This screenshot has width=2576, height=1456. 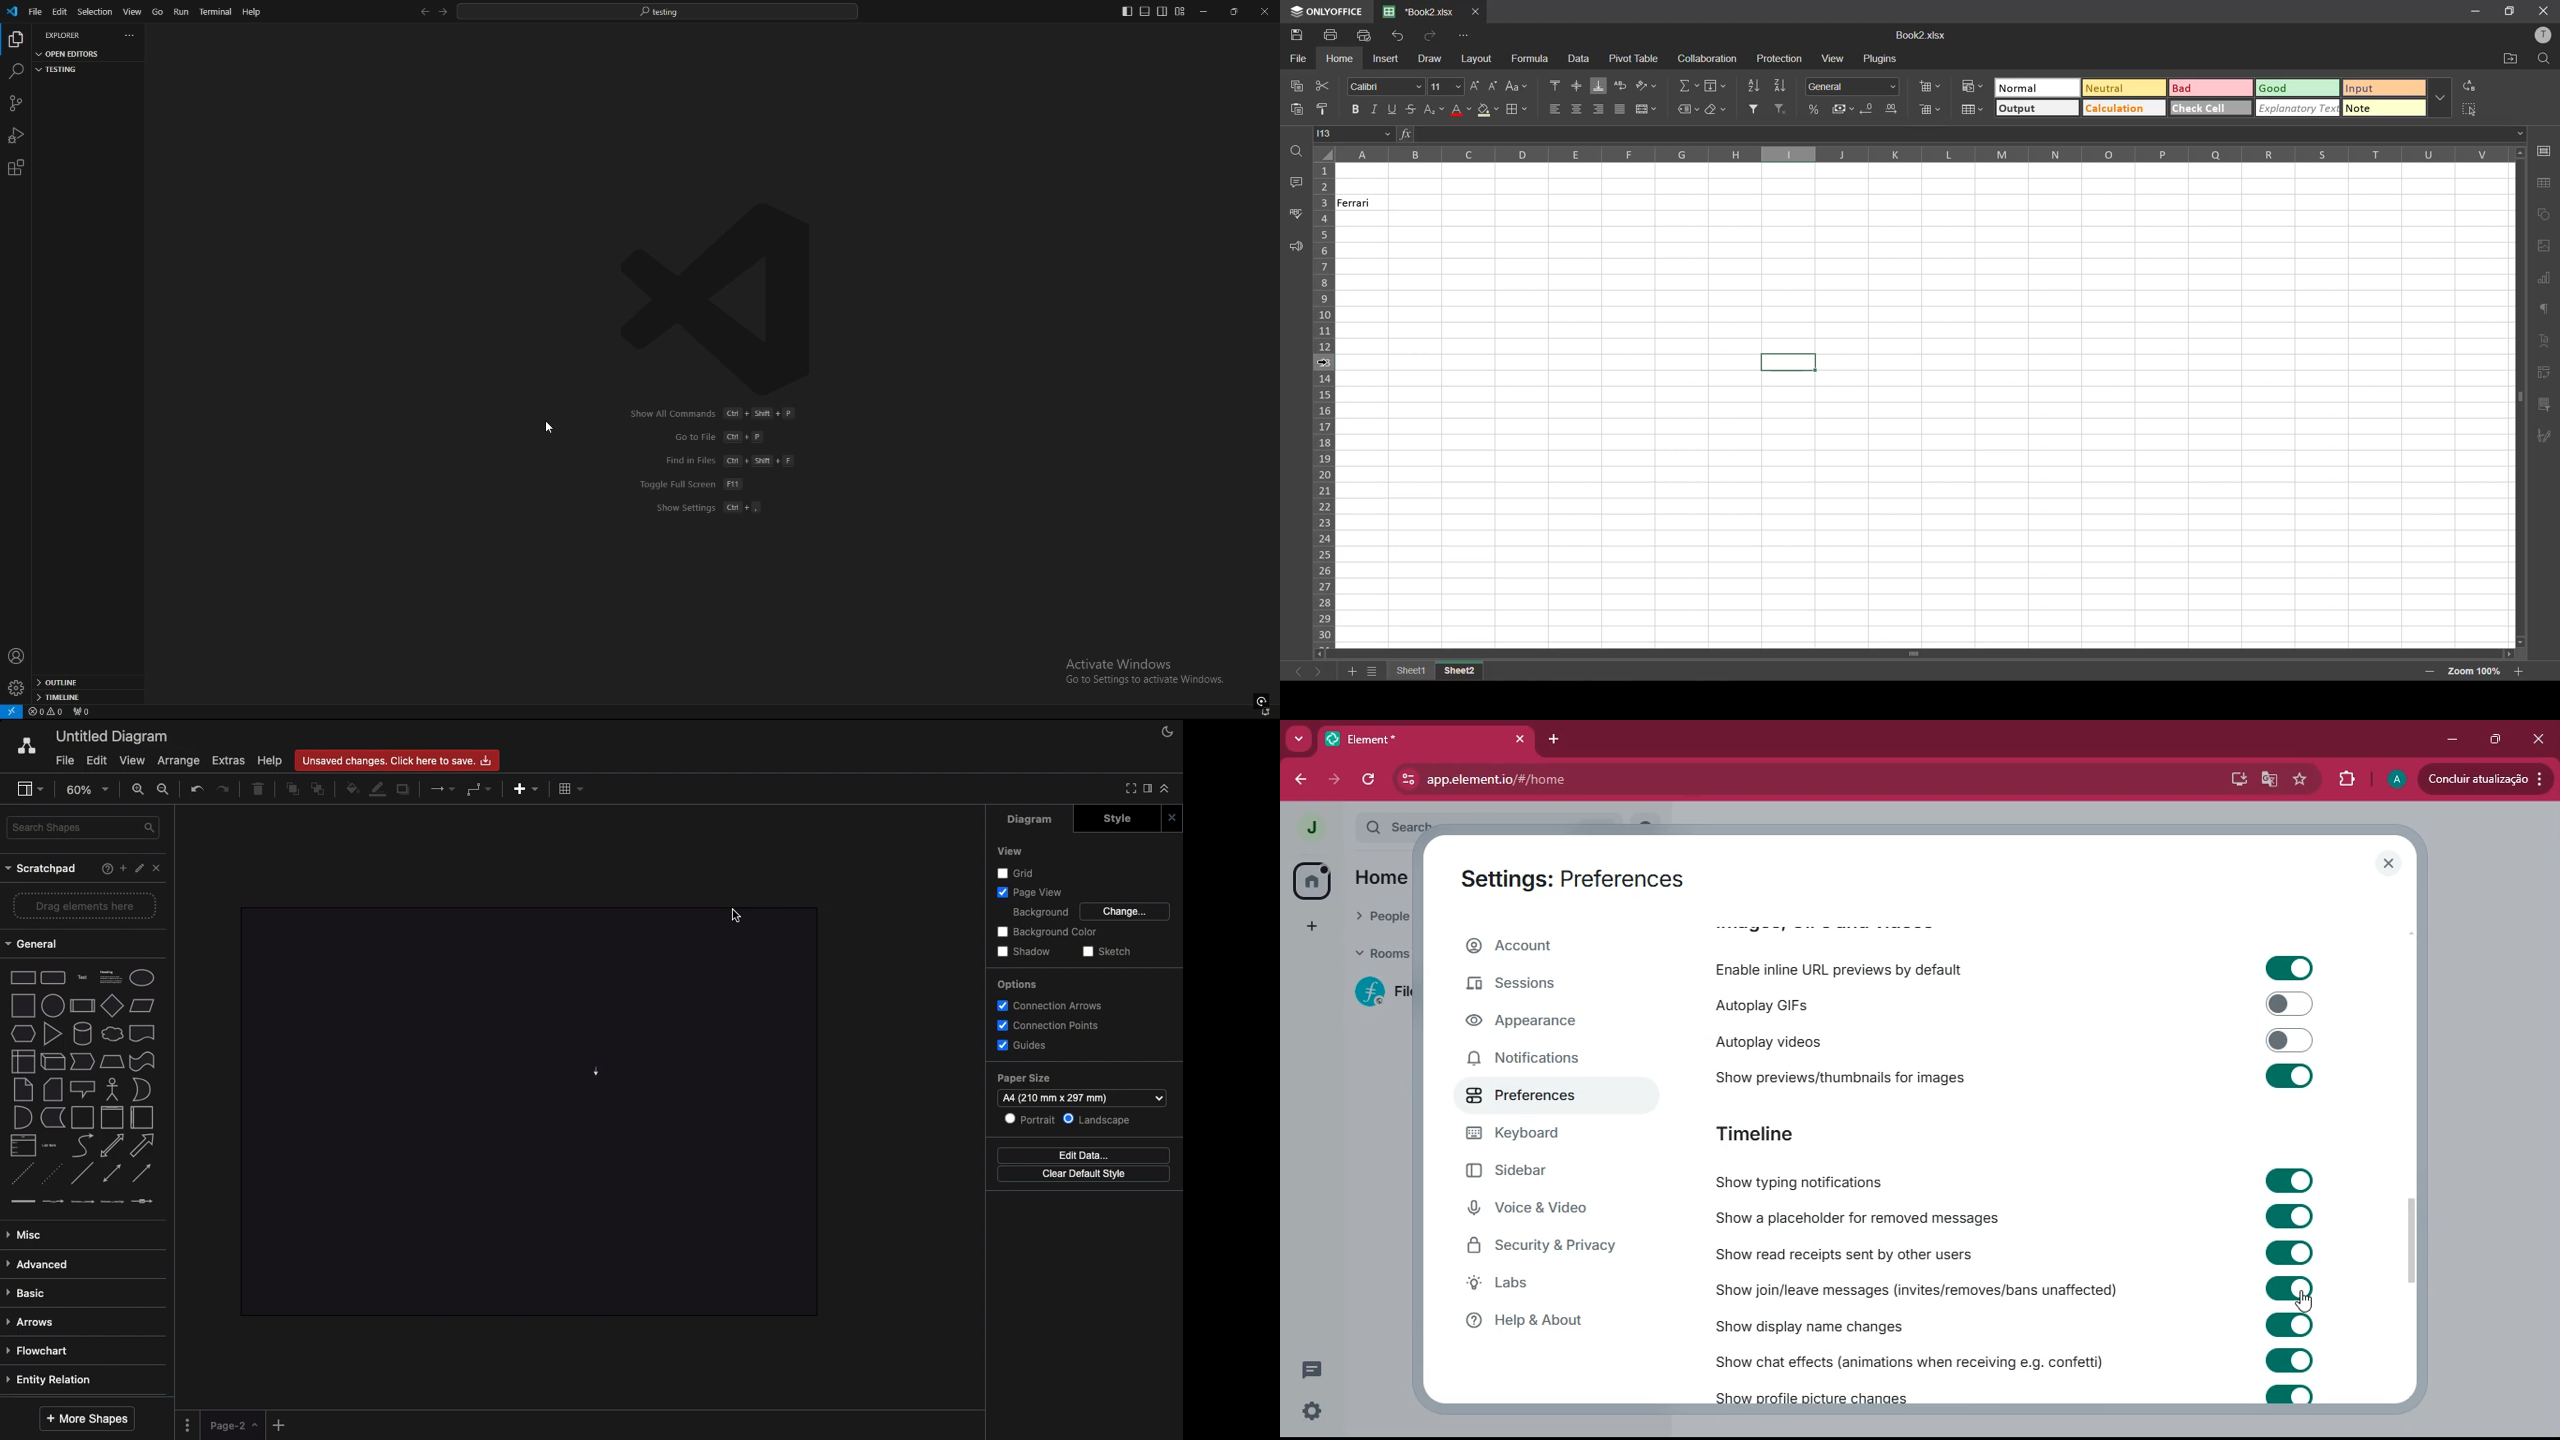 What do you see at coordinates (43, 868) in the screenshot?
I see `Scratchpad` at bounding box center [43, 868].